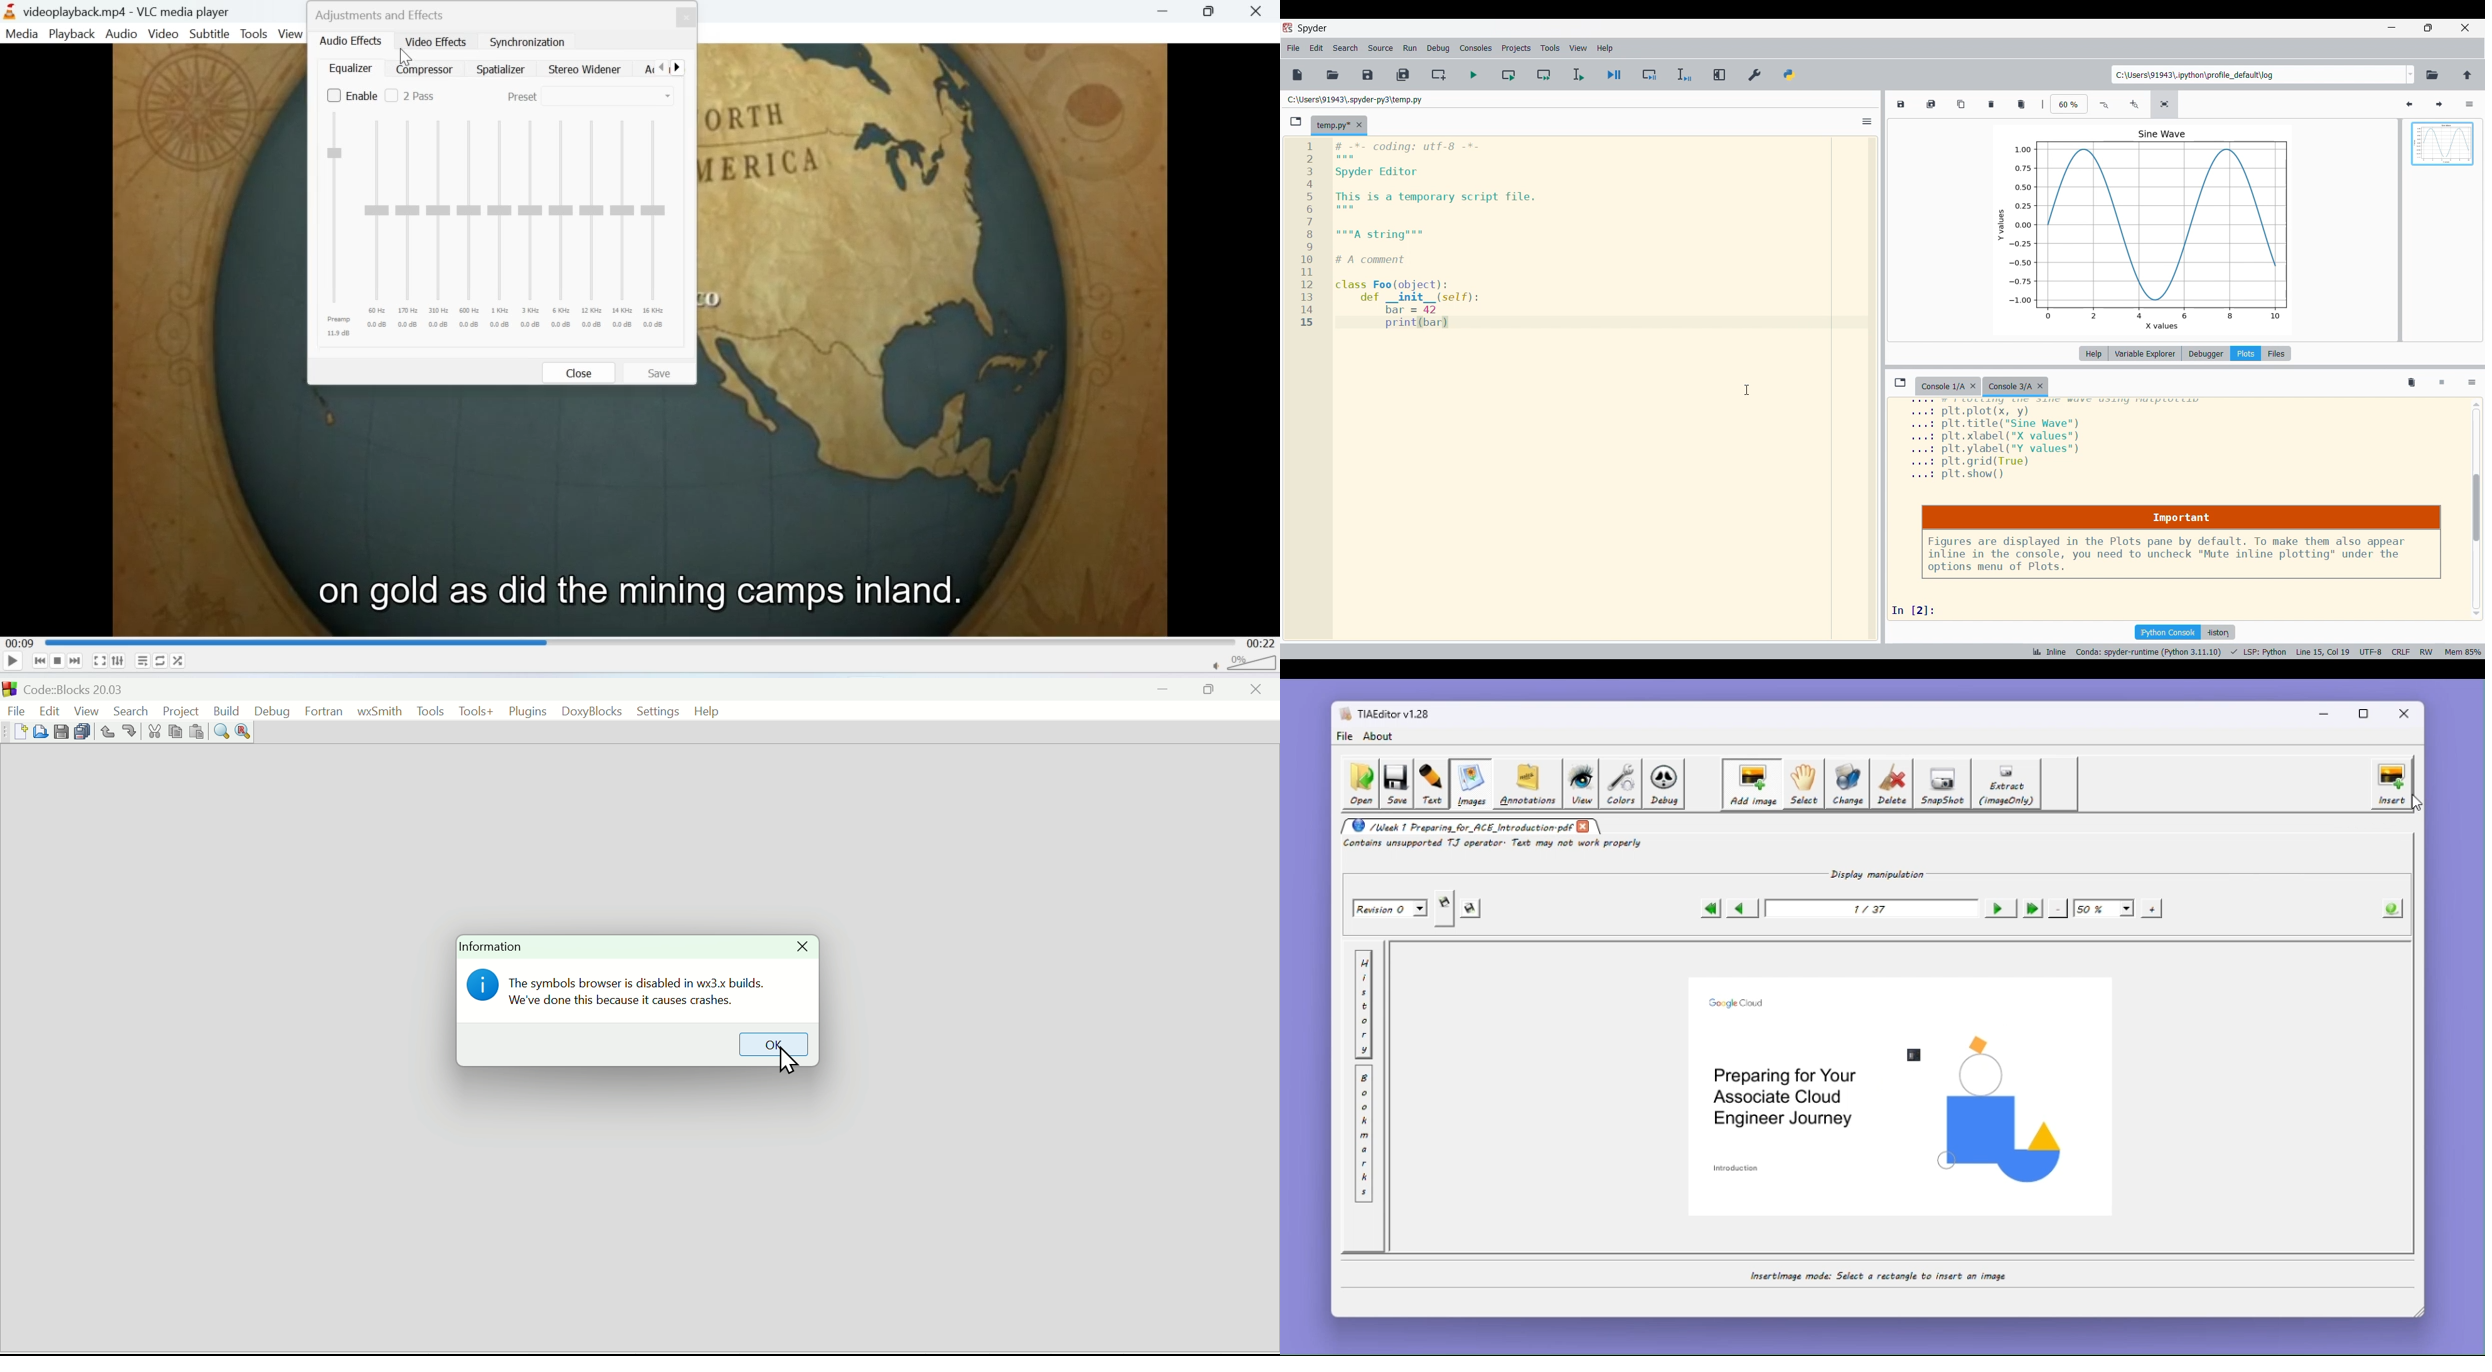 The image size is (2492, 1372). Describe the element at coordinates (2428, 28) in the screenshot. I see `Show in smaller tab` at that location.